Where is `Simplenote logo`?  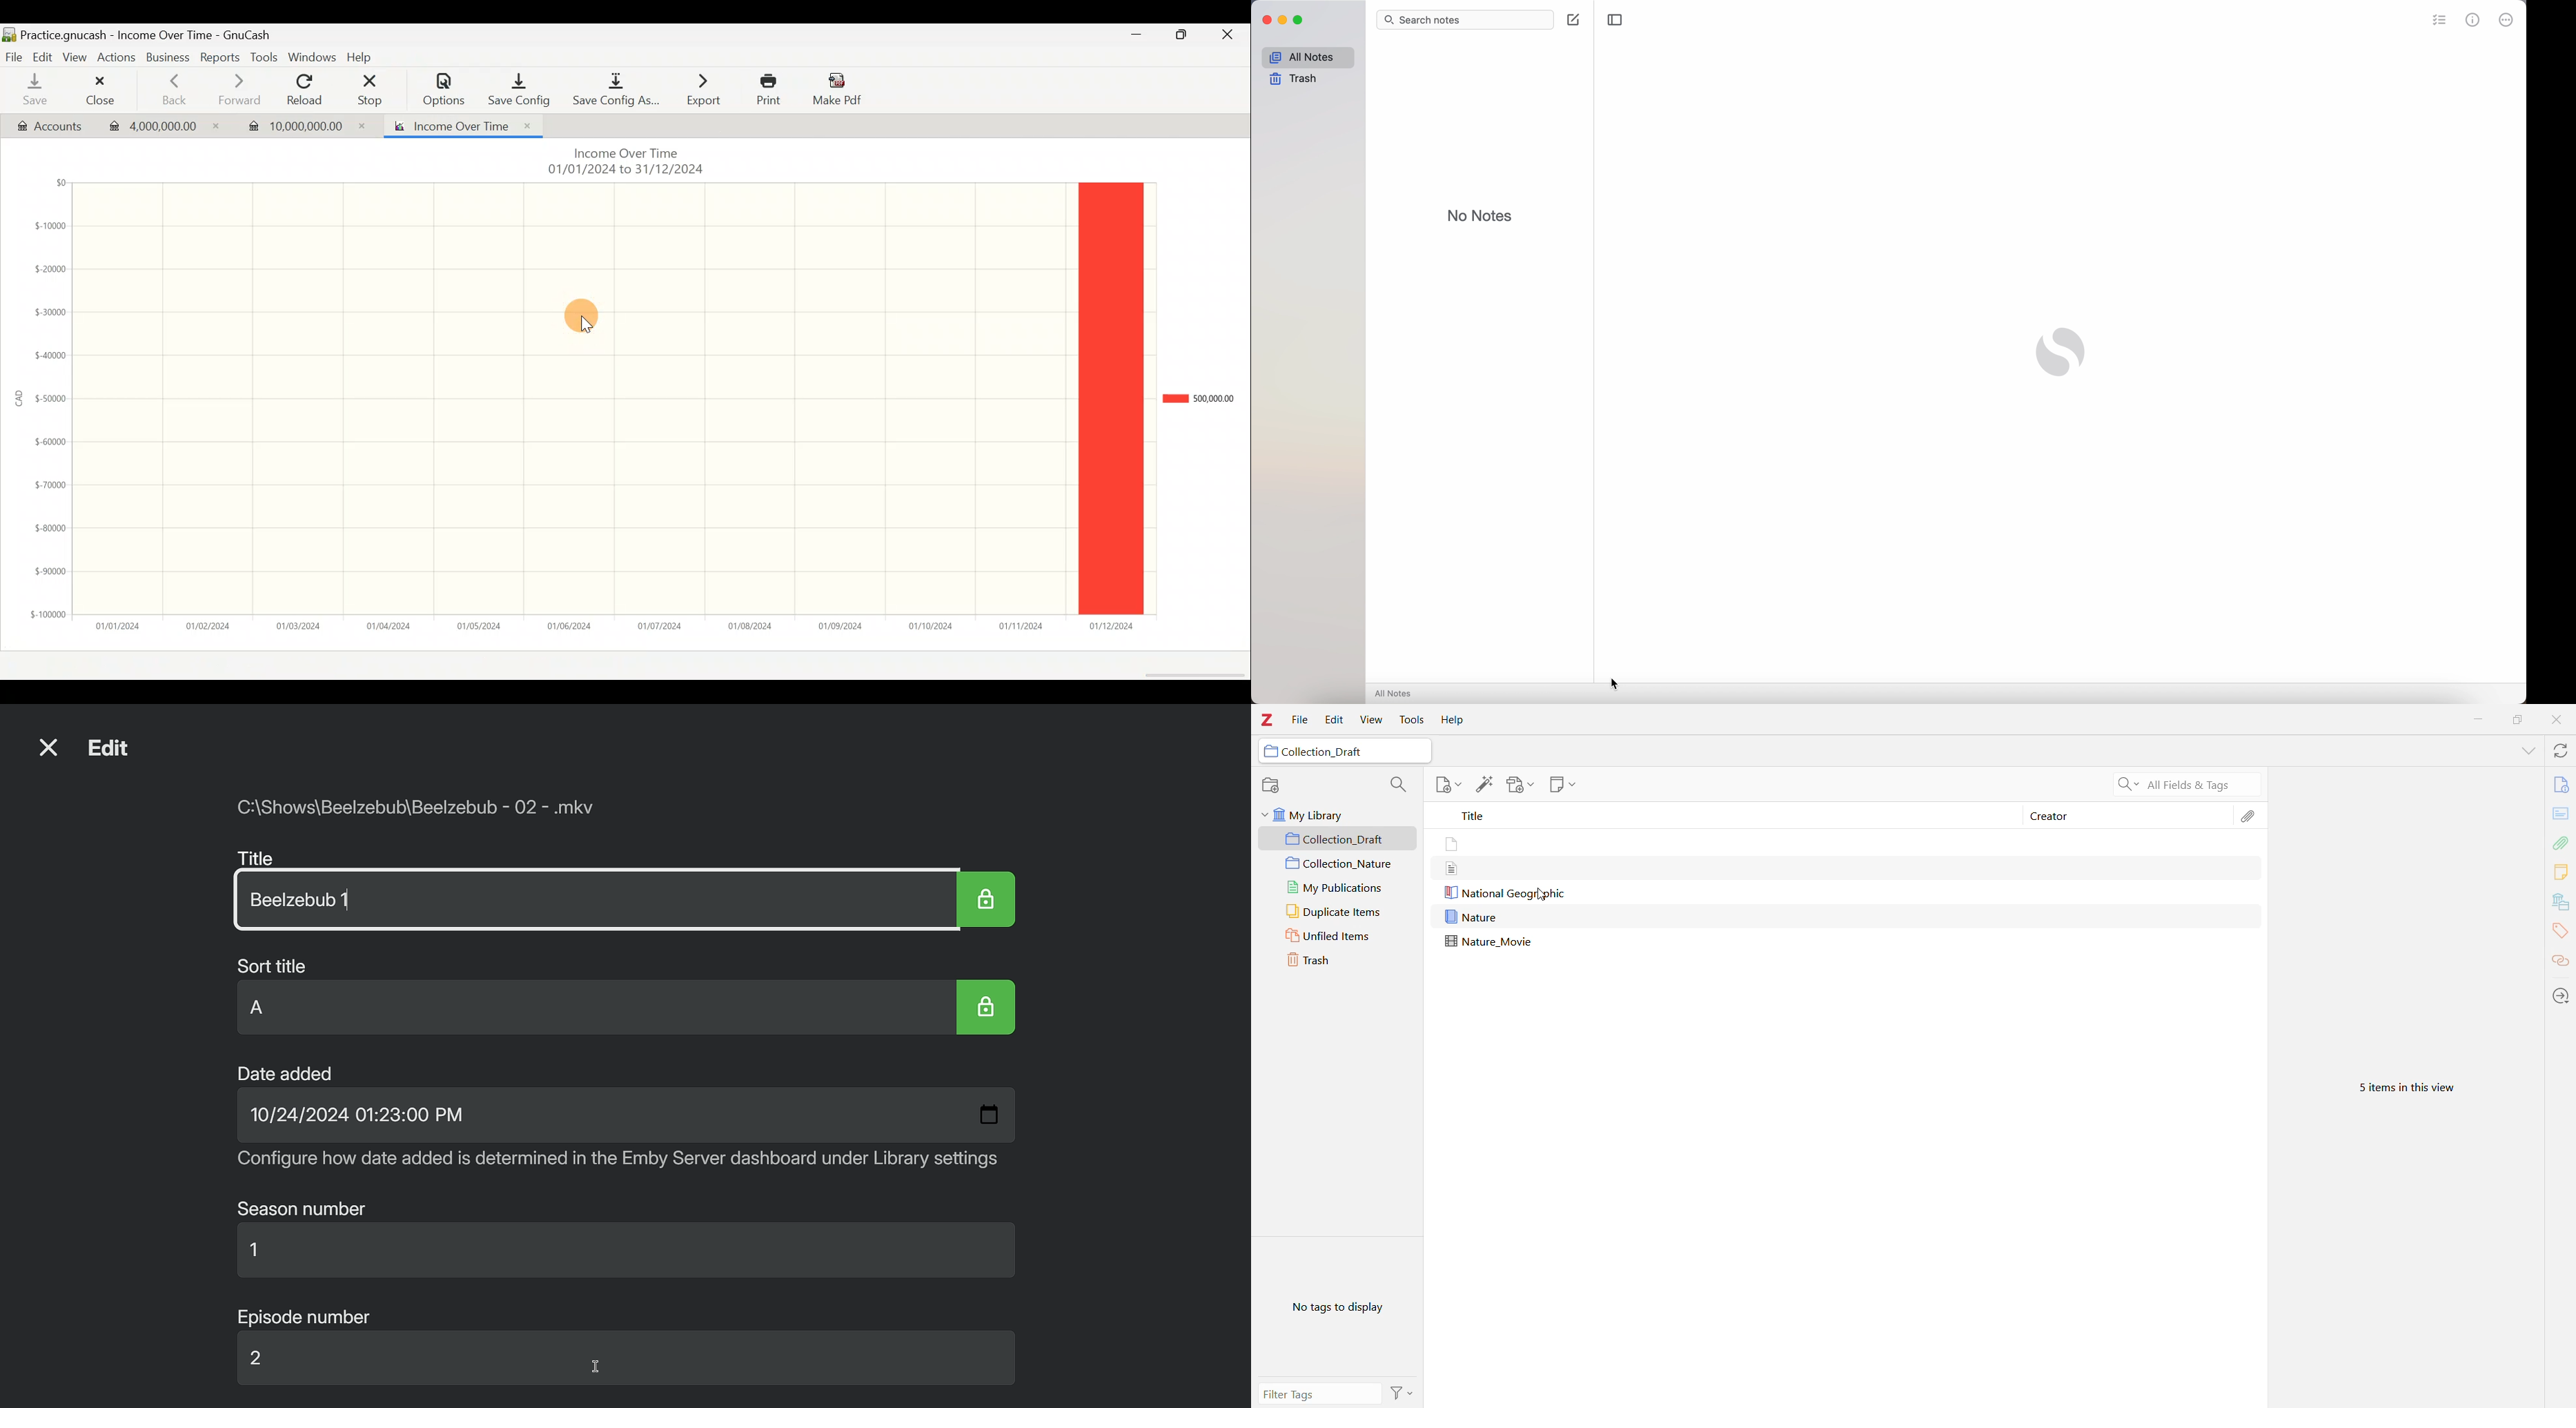
Simplenote logo is located at coordinates (2060, 354).